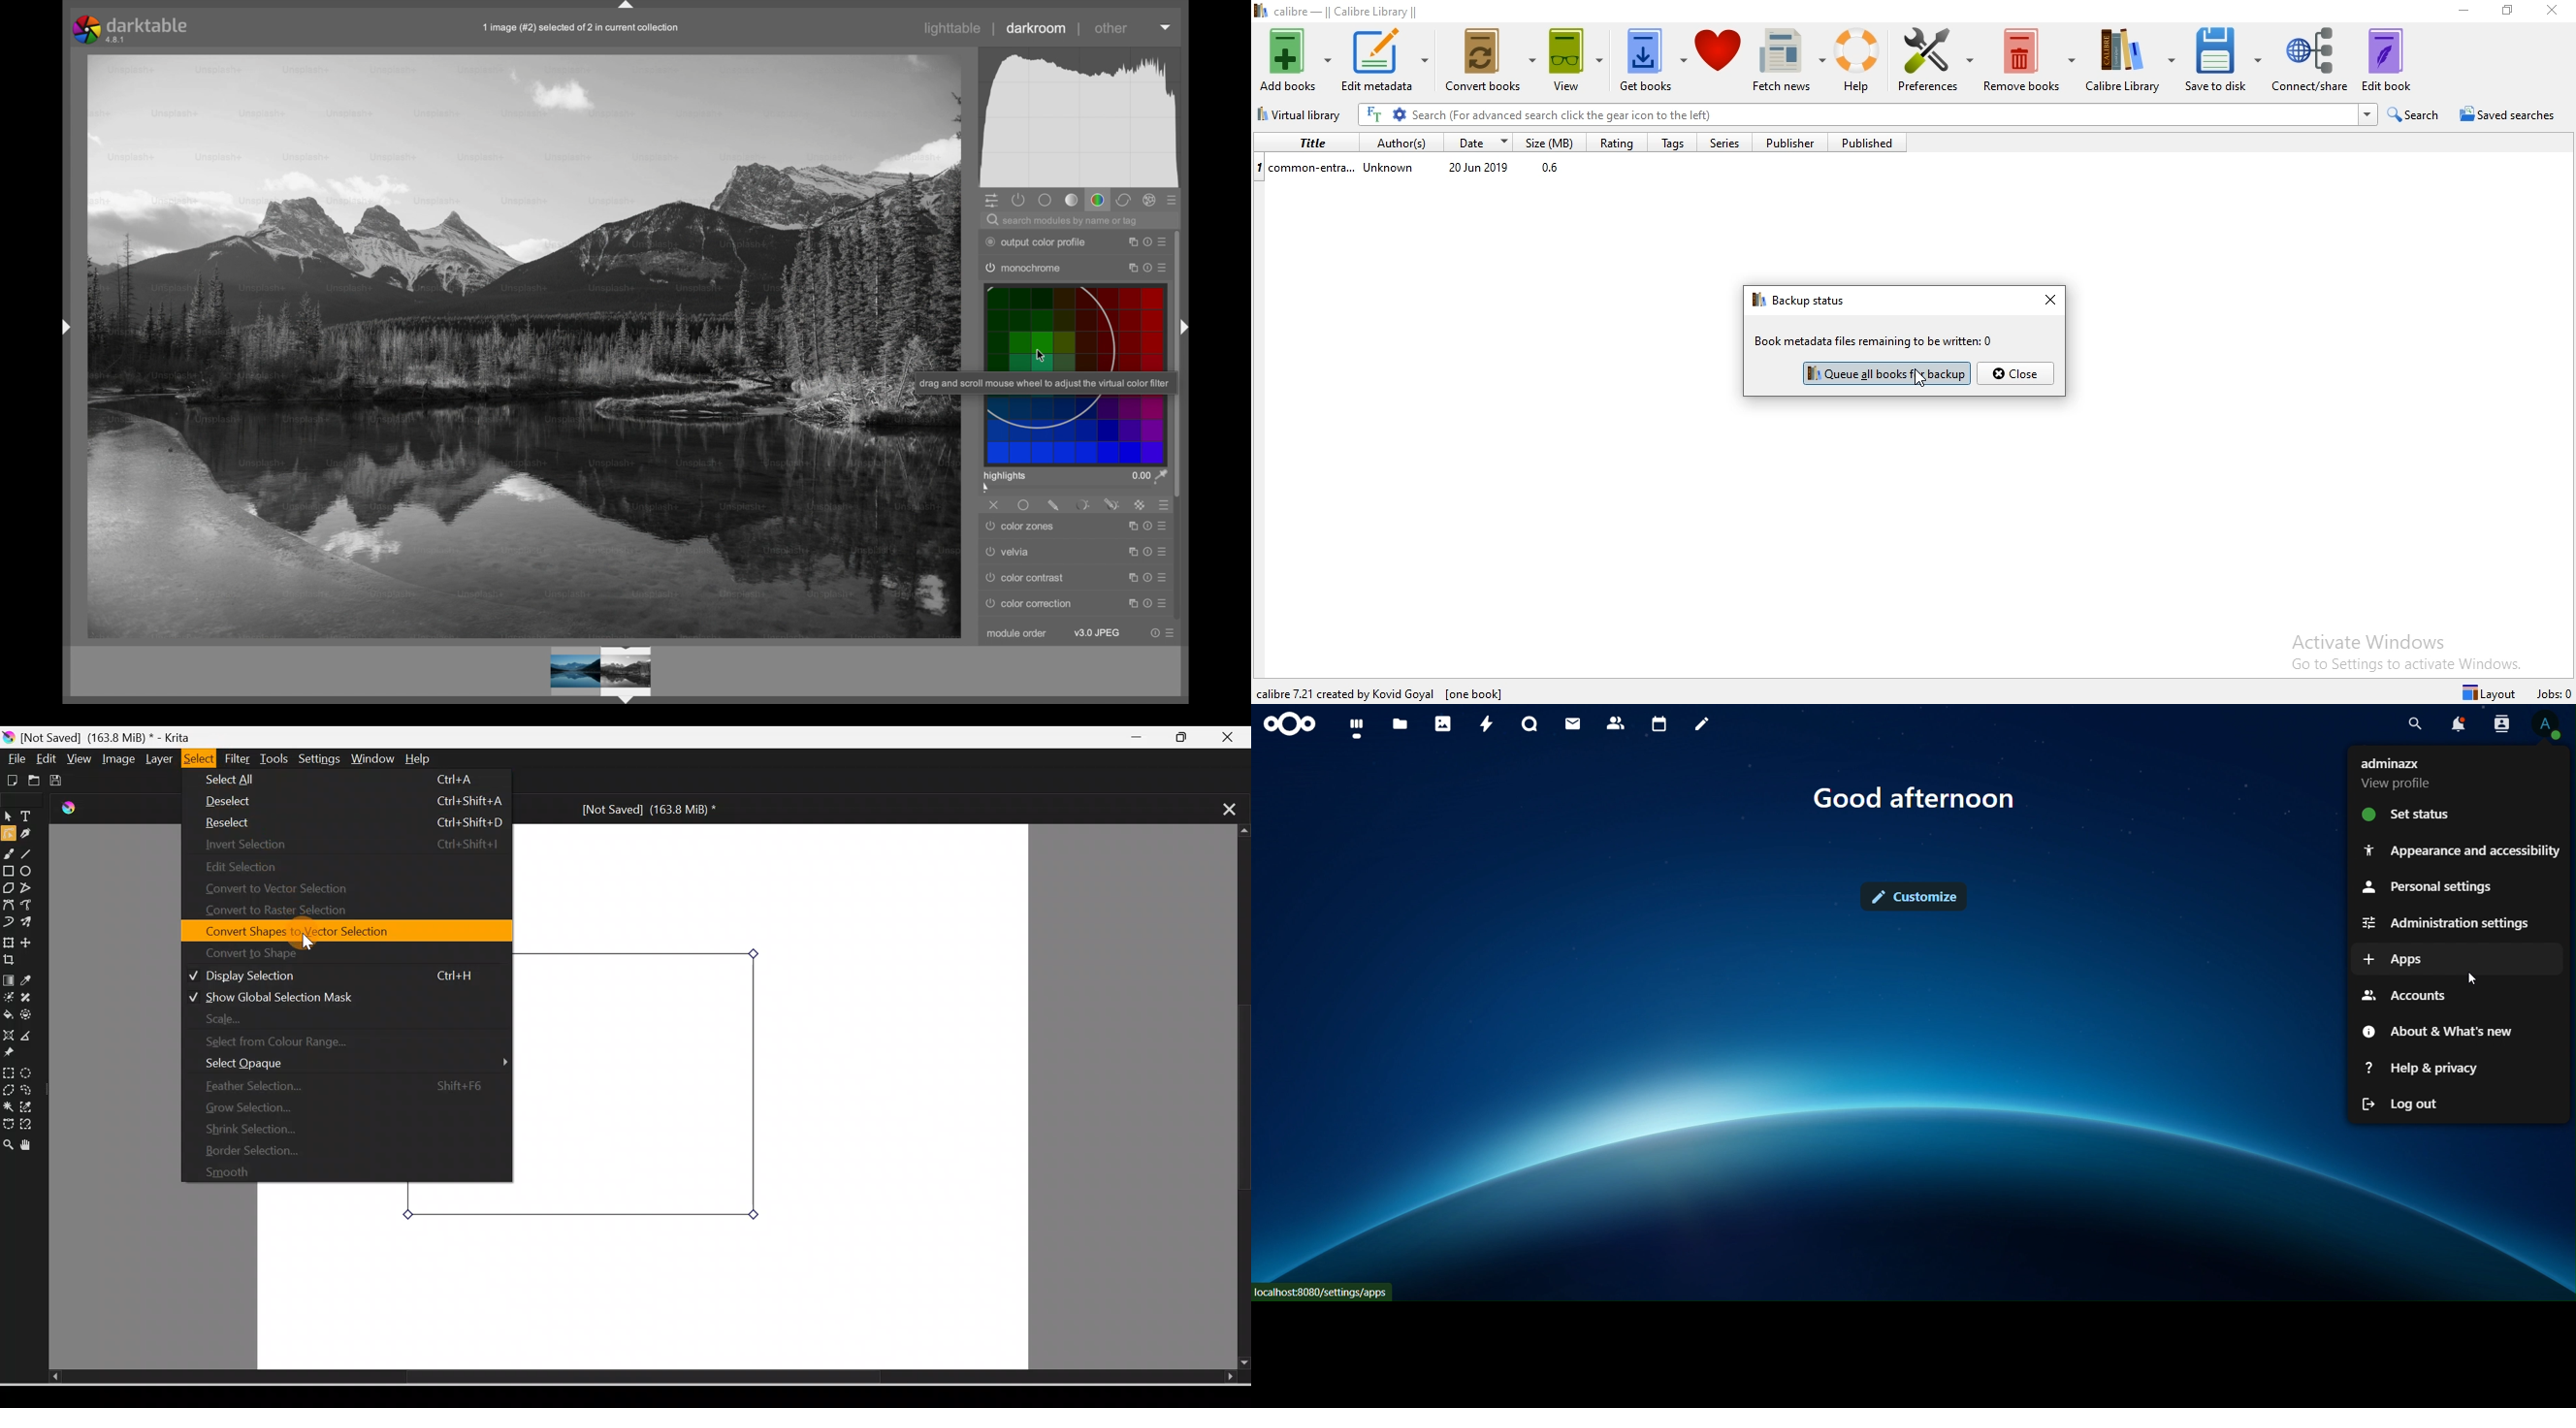 This screenshot has width=2576, height=1428. What do you see at coordinates (65, 325) in the screenshot?
I see `Drag handle` at bounding box center [65, 325].